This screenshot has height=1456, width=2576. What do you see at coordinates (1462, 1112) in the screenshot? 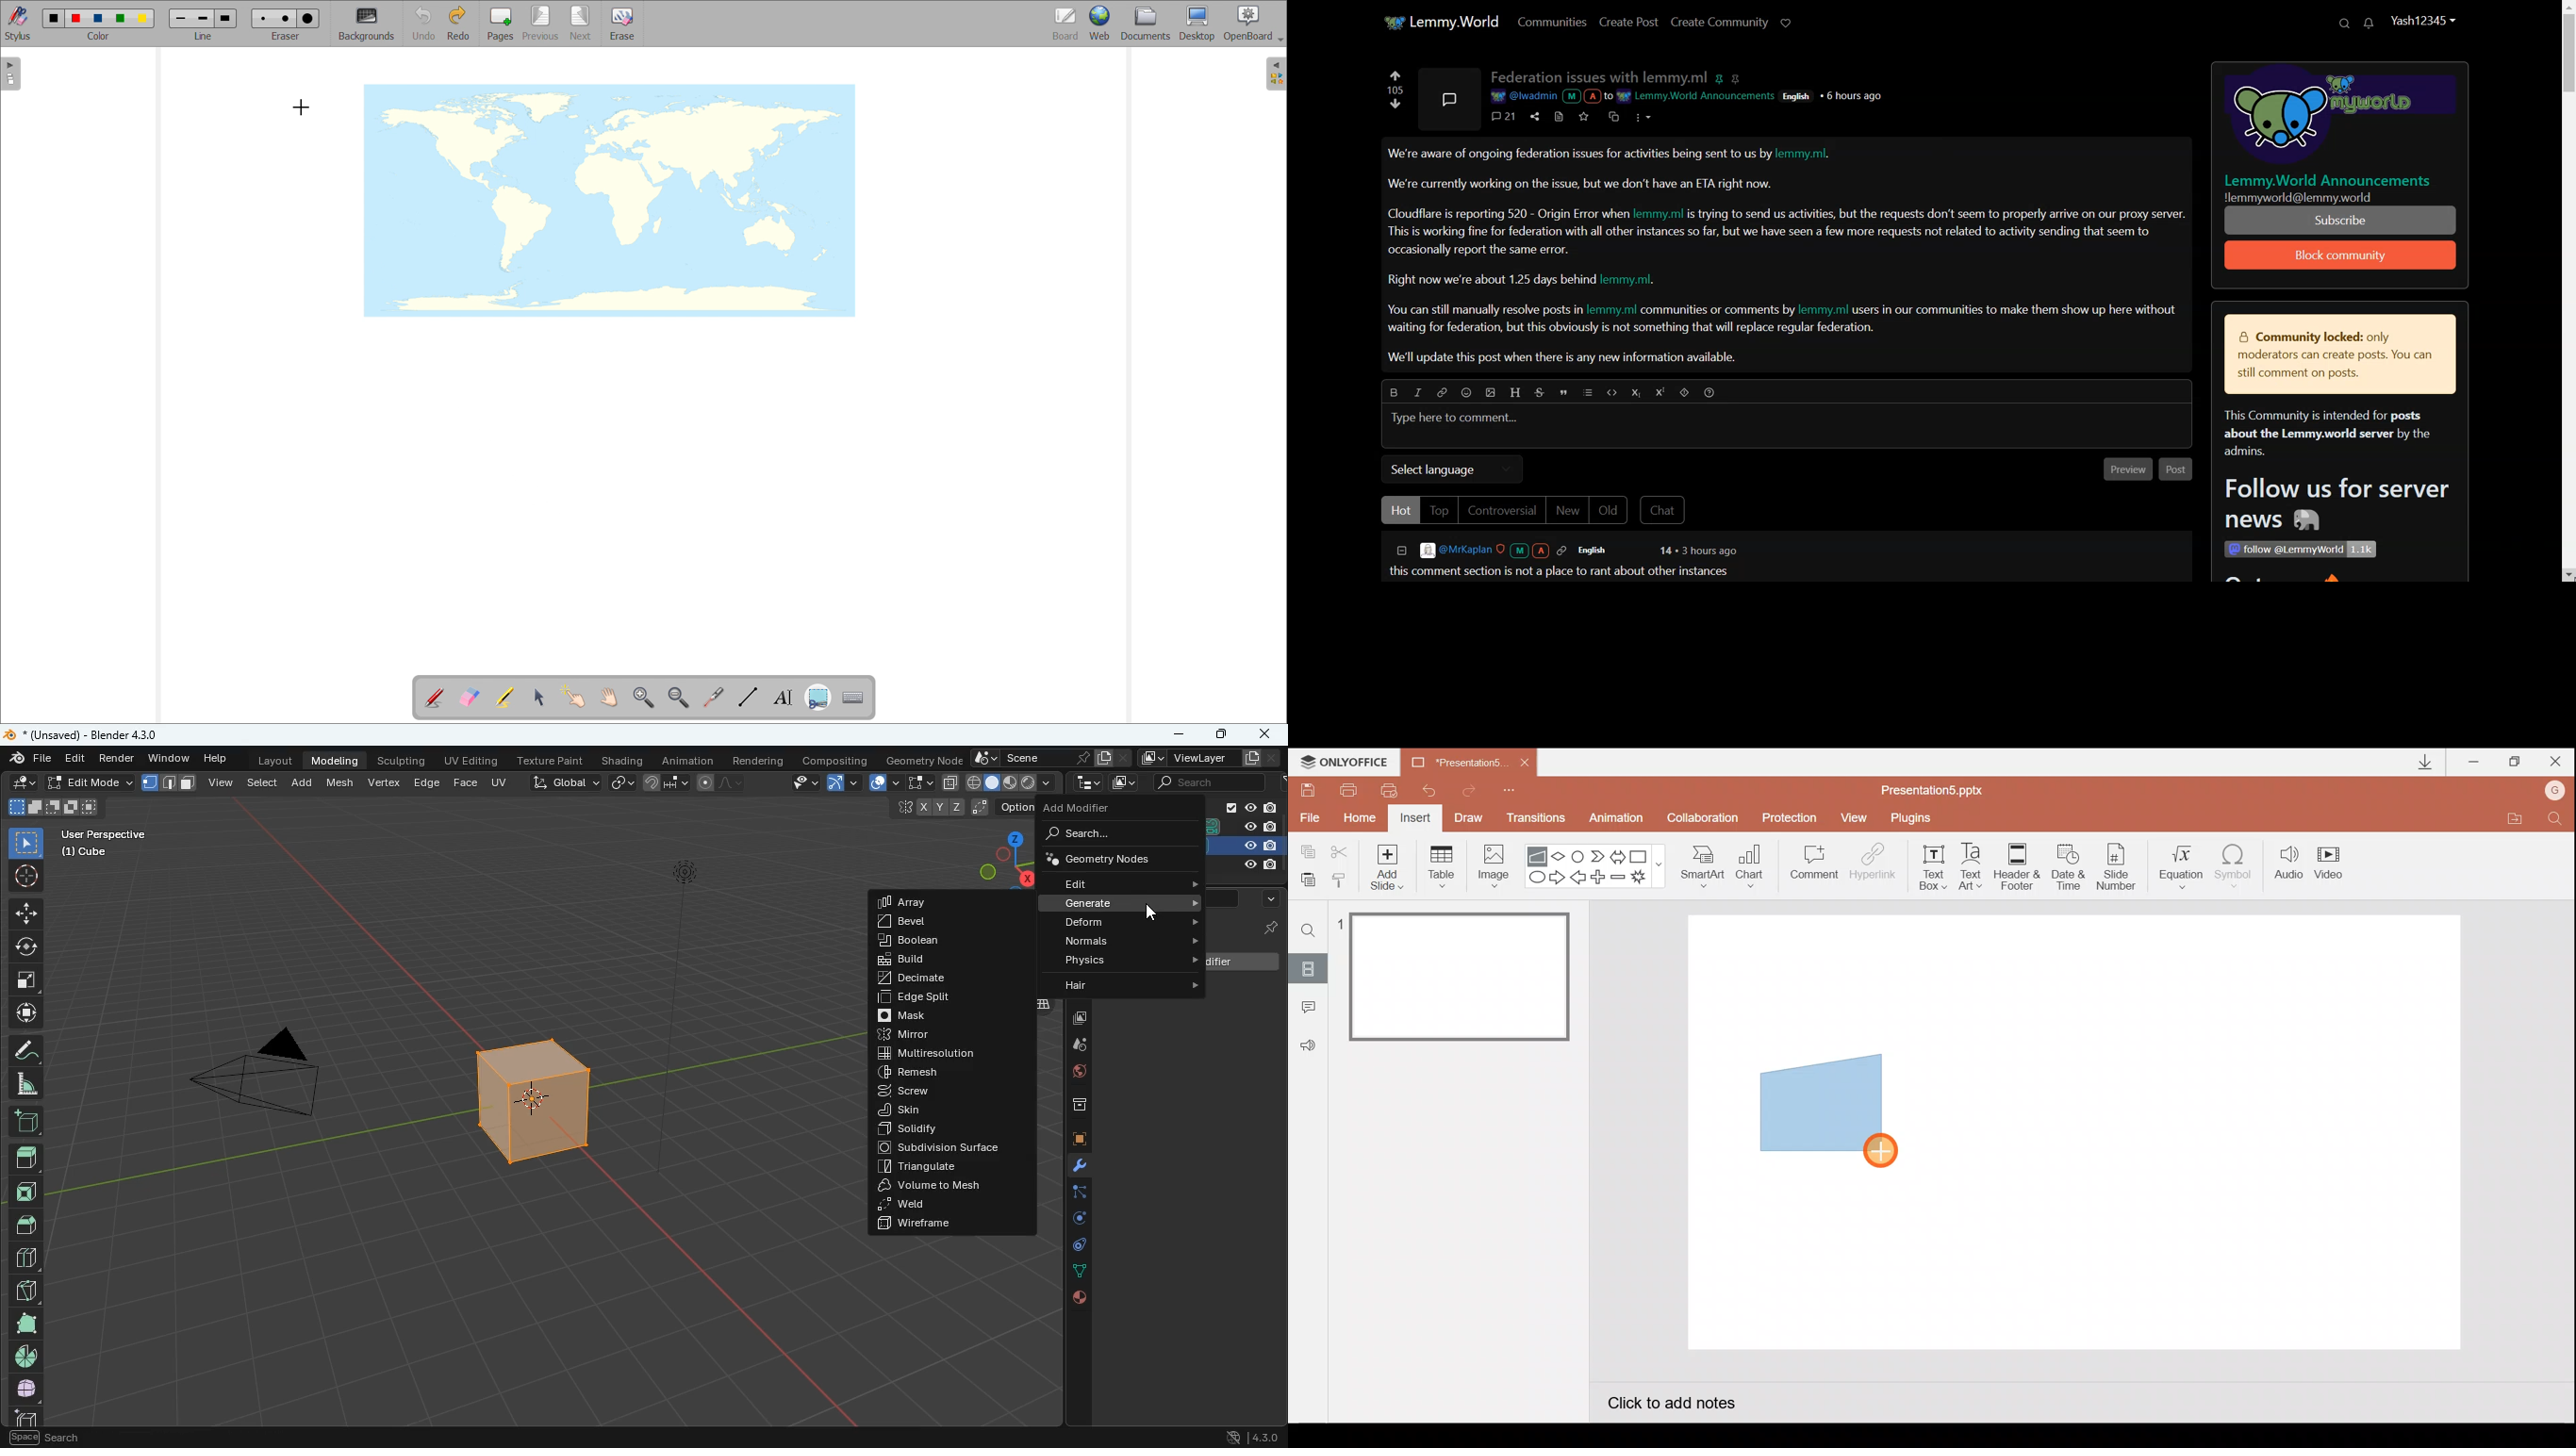
I see `Slide pane` at bounding box center [1462, 1112].